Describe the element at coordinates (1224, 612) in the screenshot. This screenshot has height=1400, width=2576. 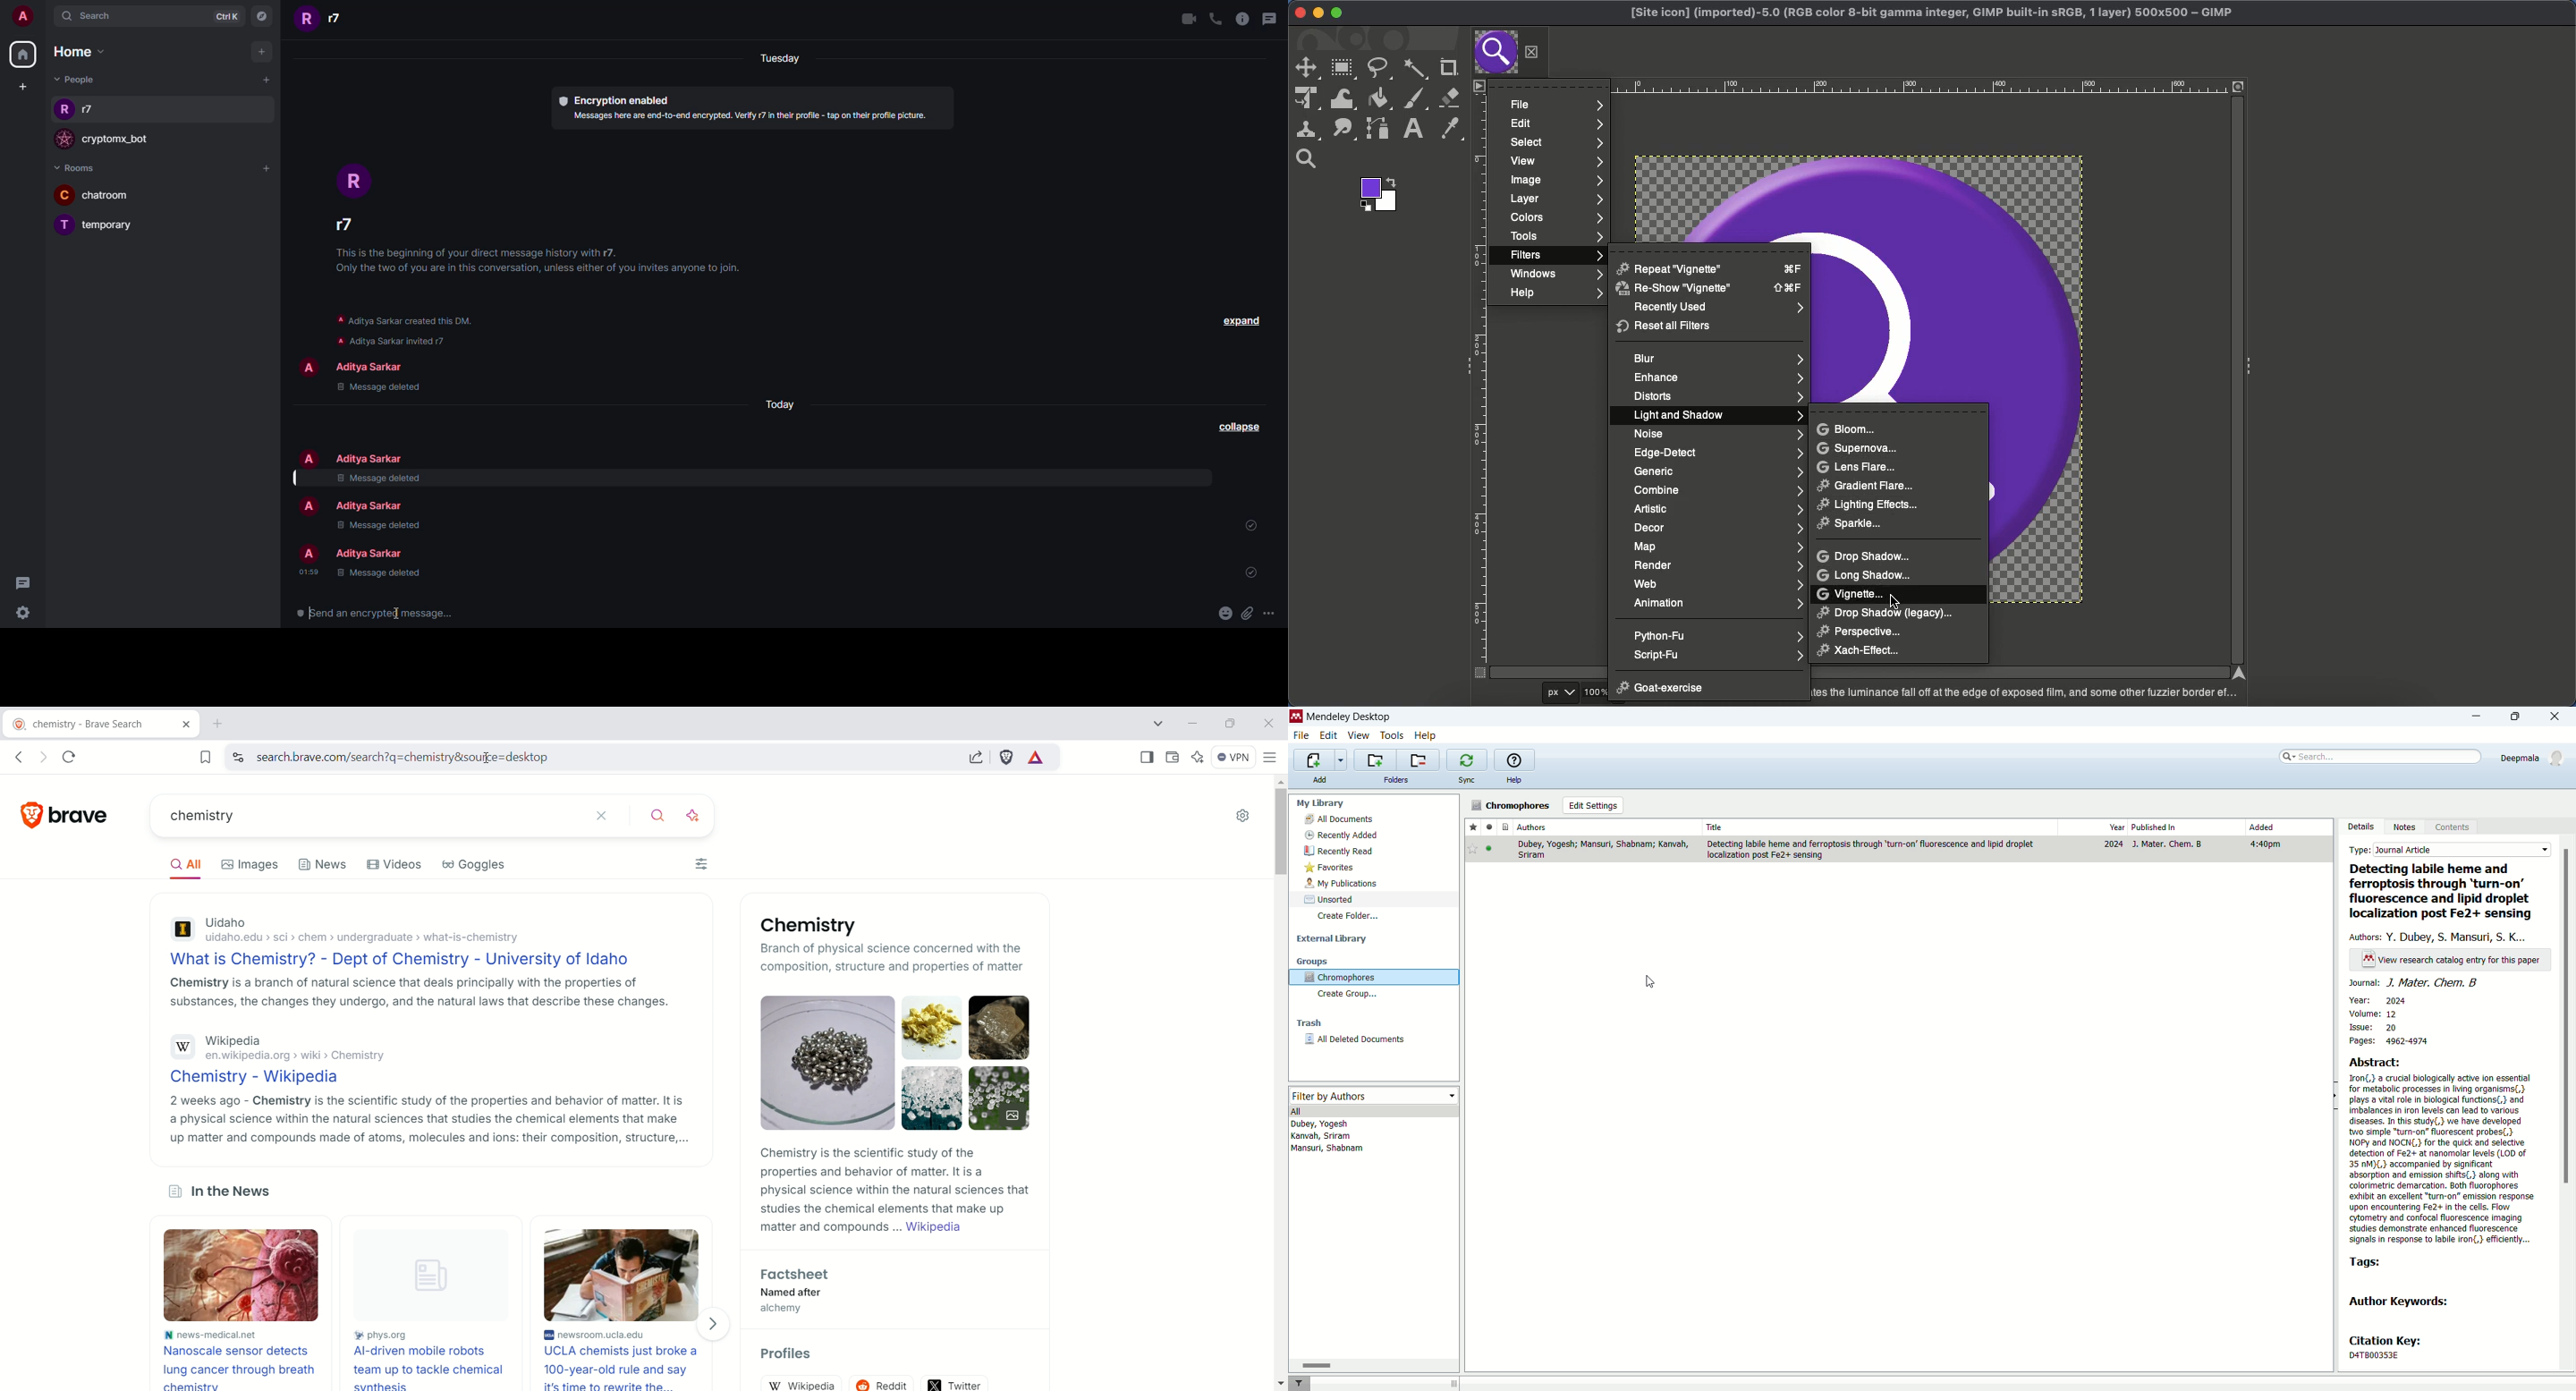
I see `emoji` at that location.